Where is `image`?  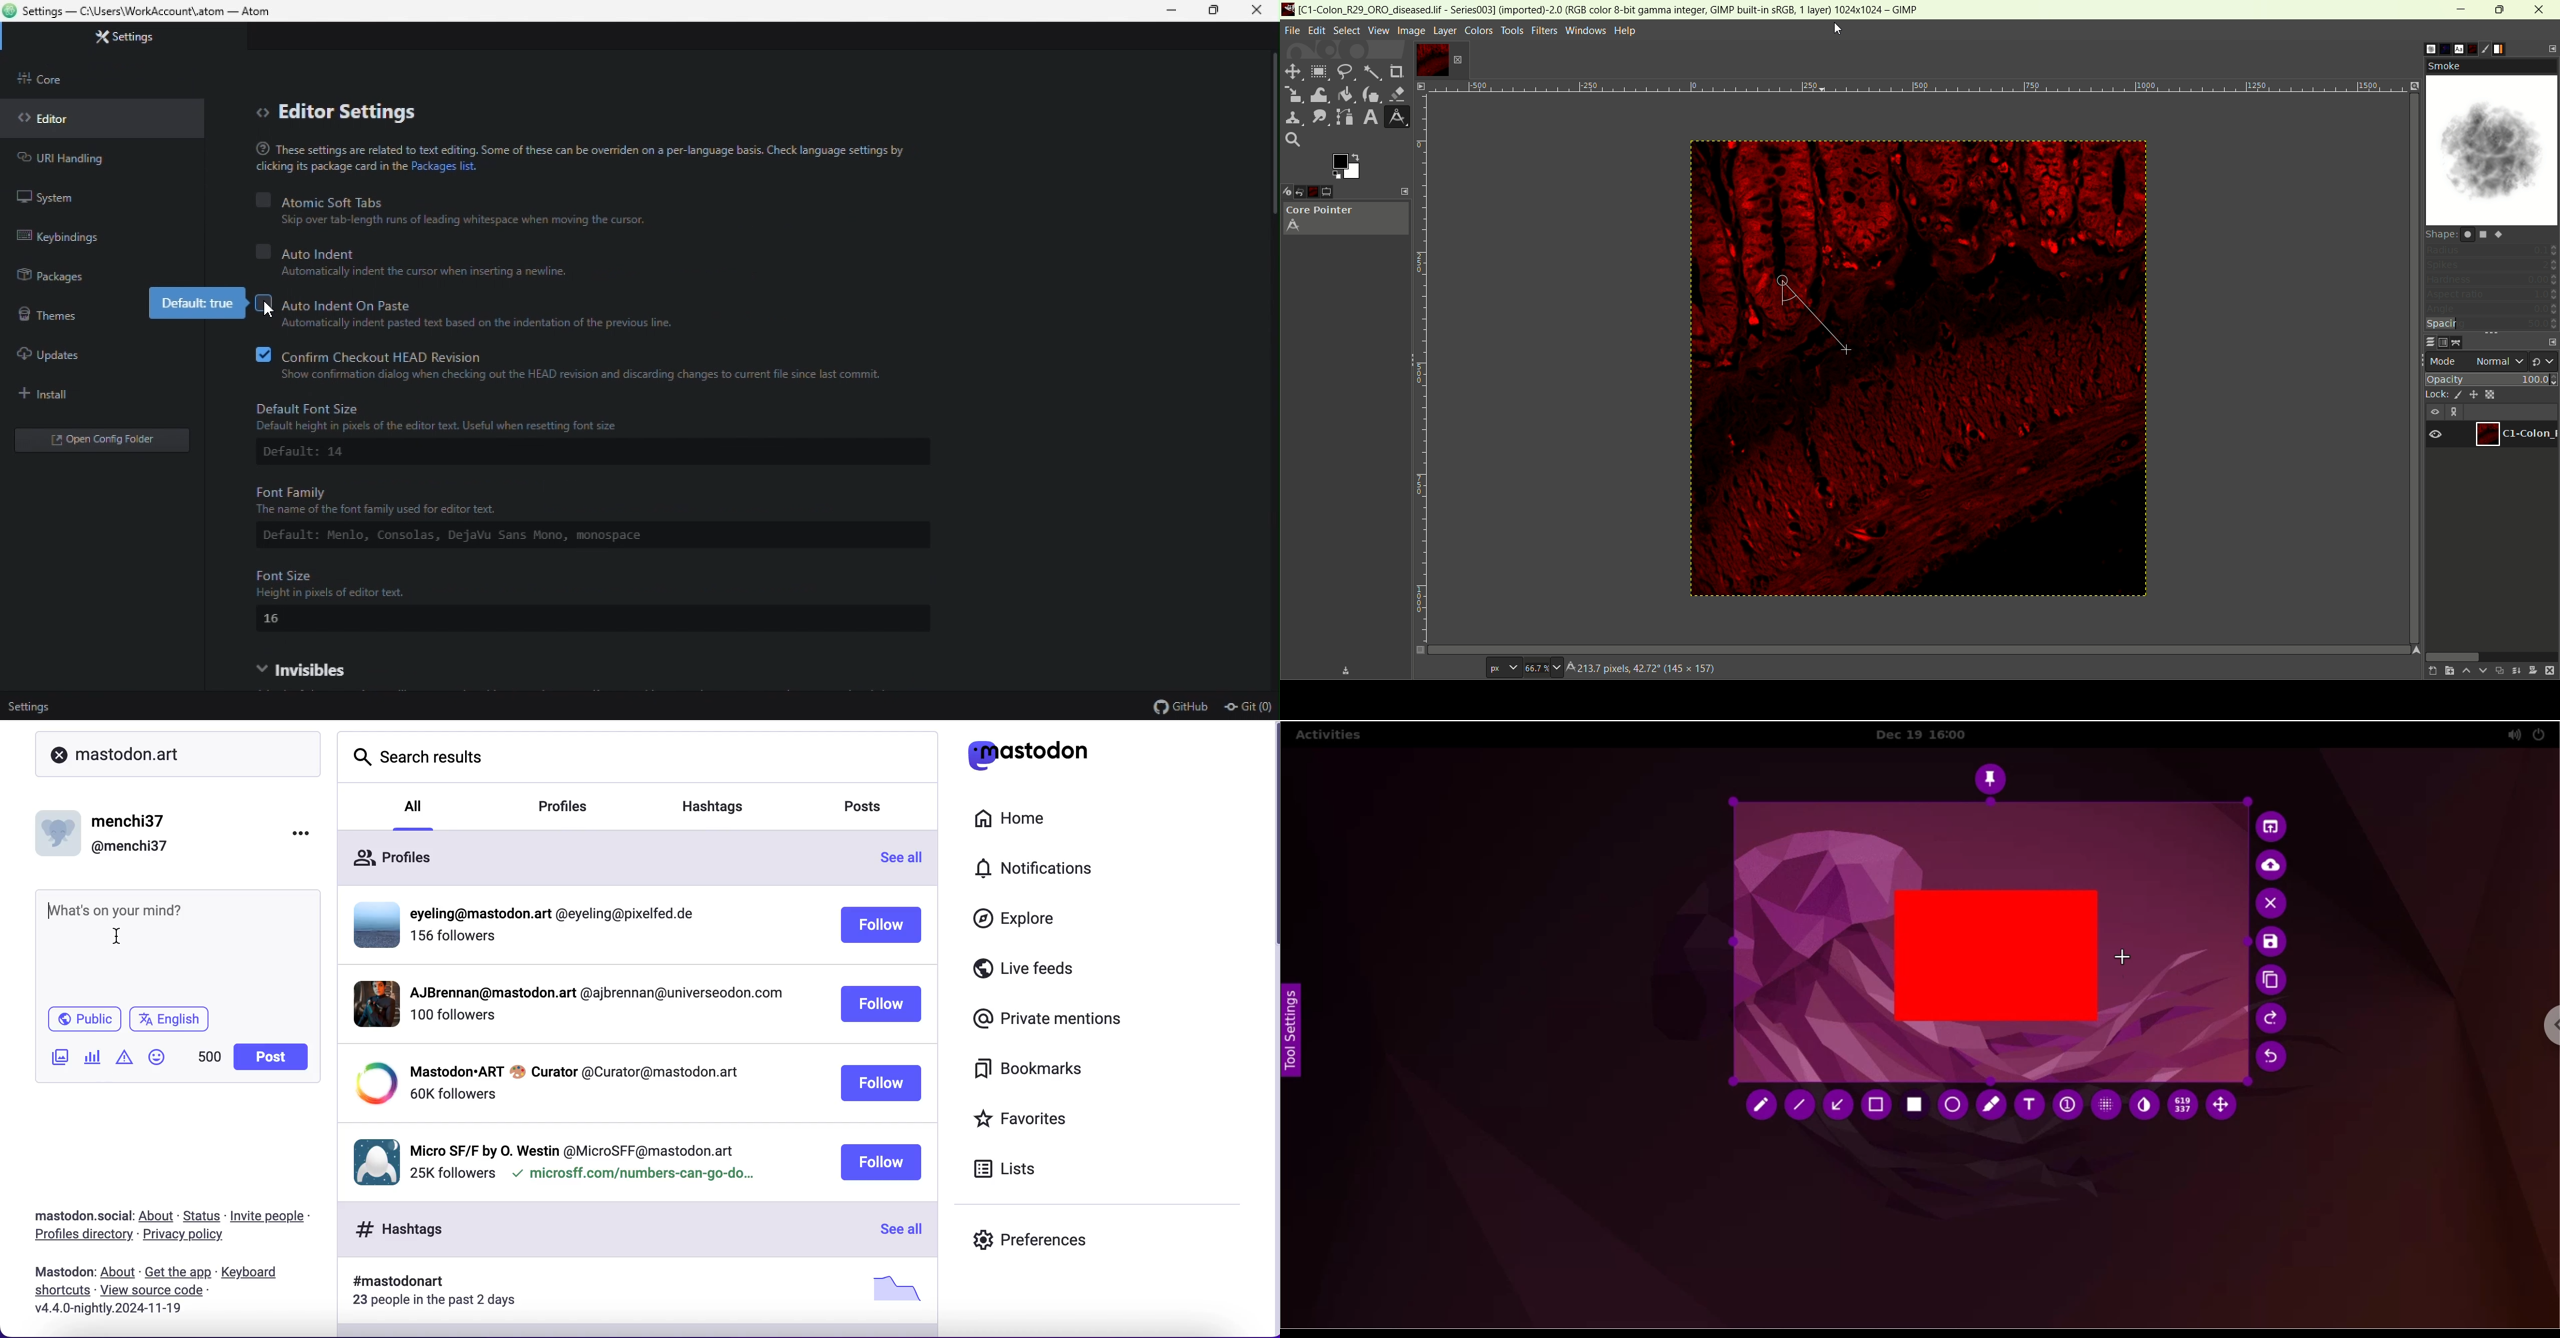
image is located at coordinates (2025, 376).